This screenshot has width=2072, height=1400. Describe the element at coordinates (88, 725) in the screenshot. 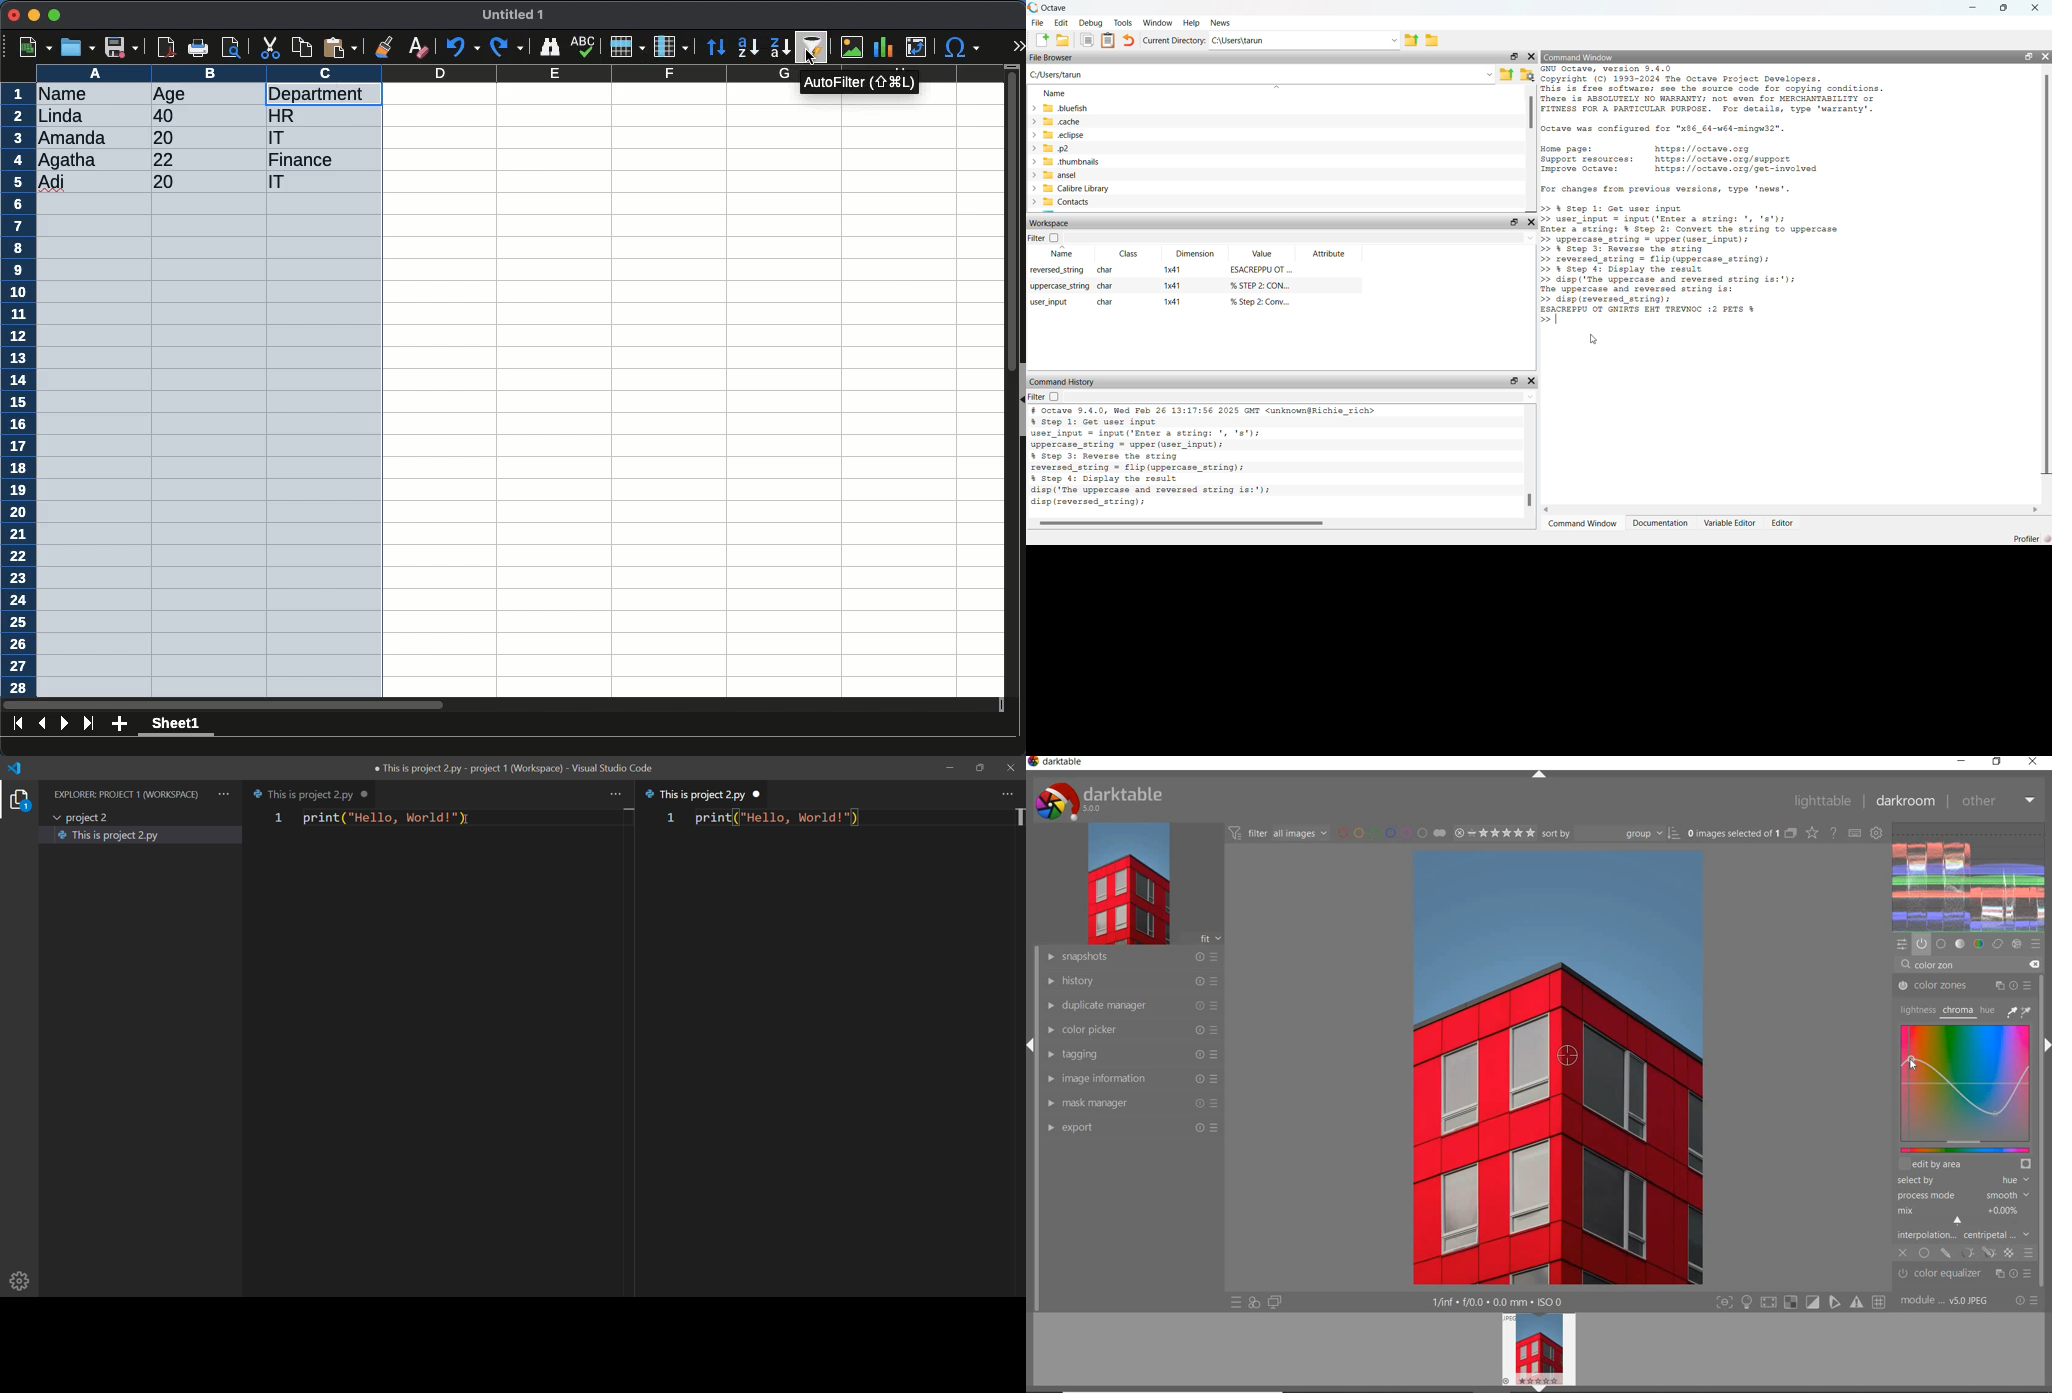

I see `last page` at that location.